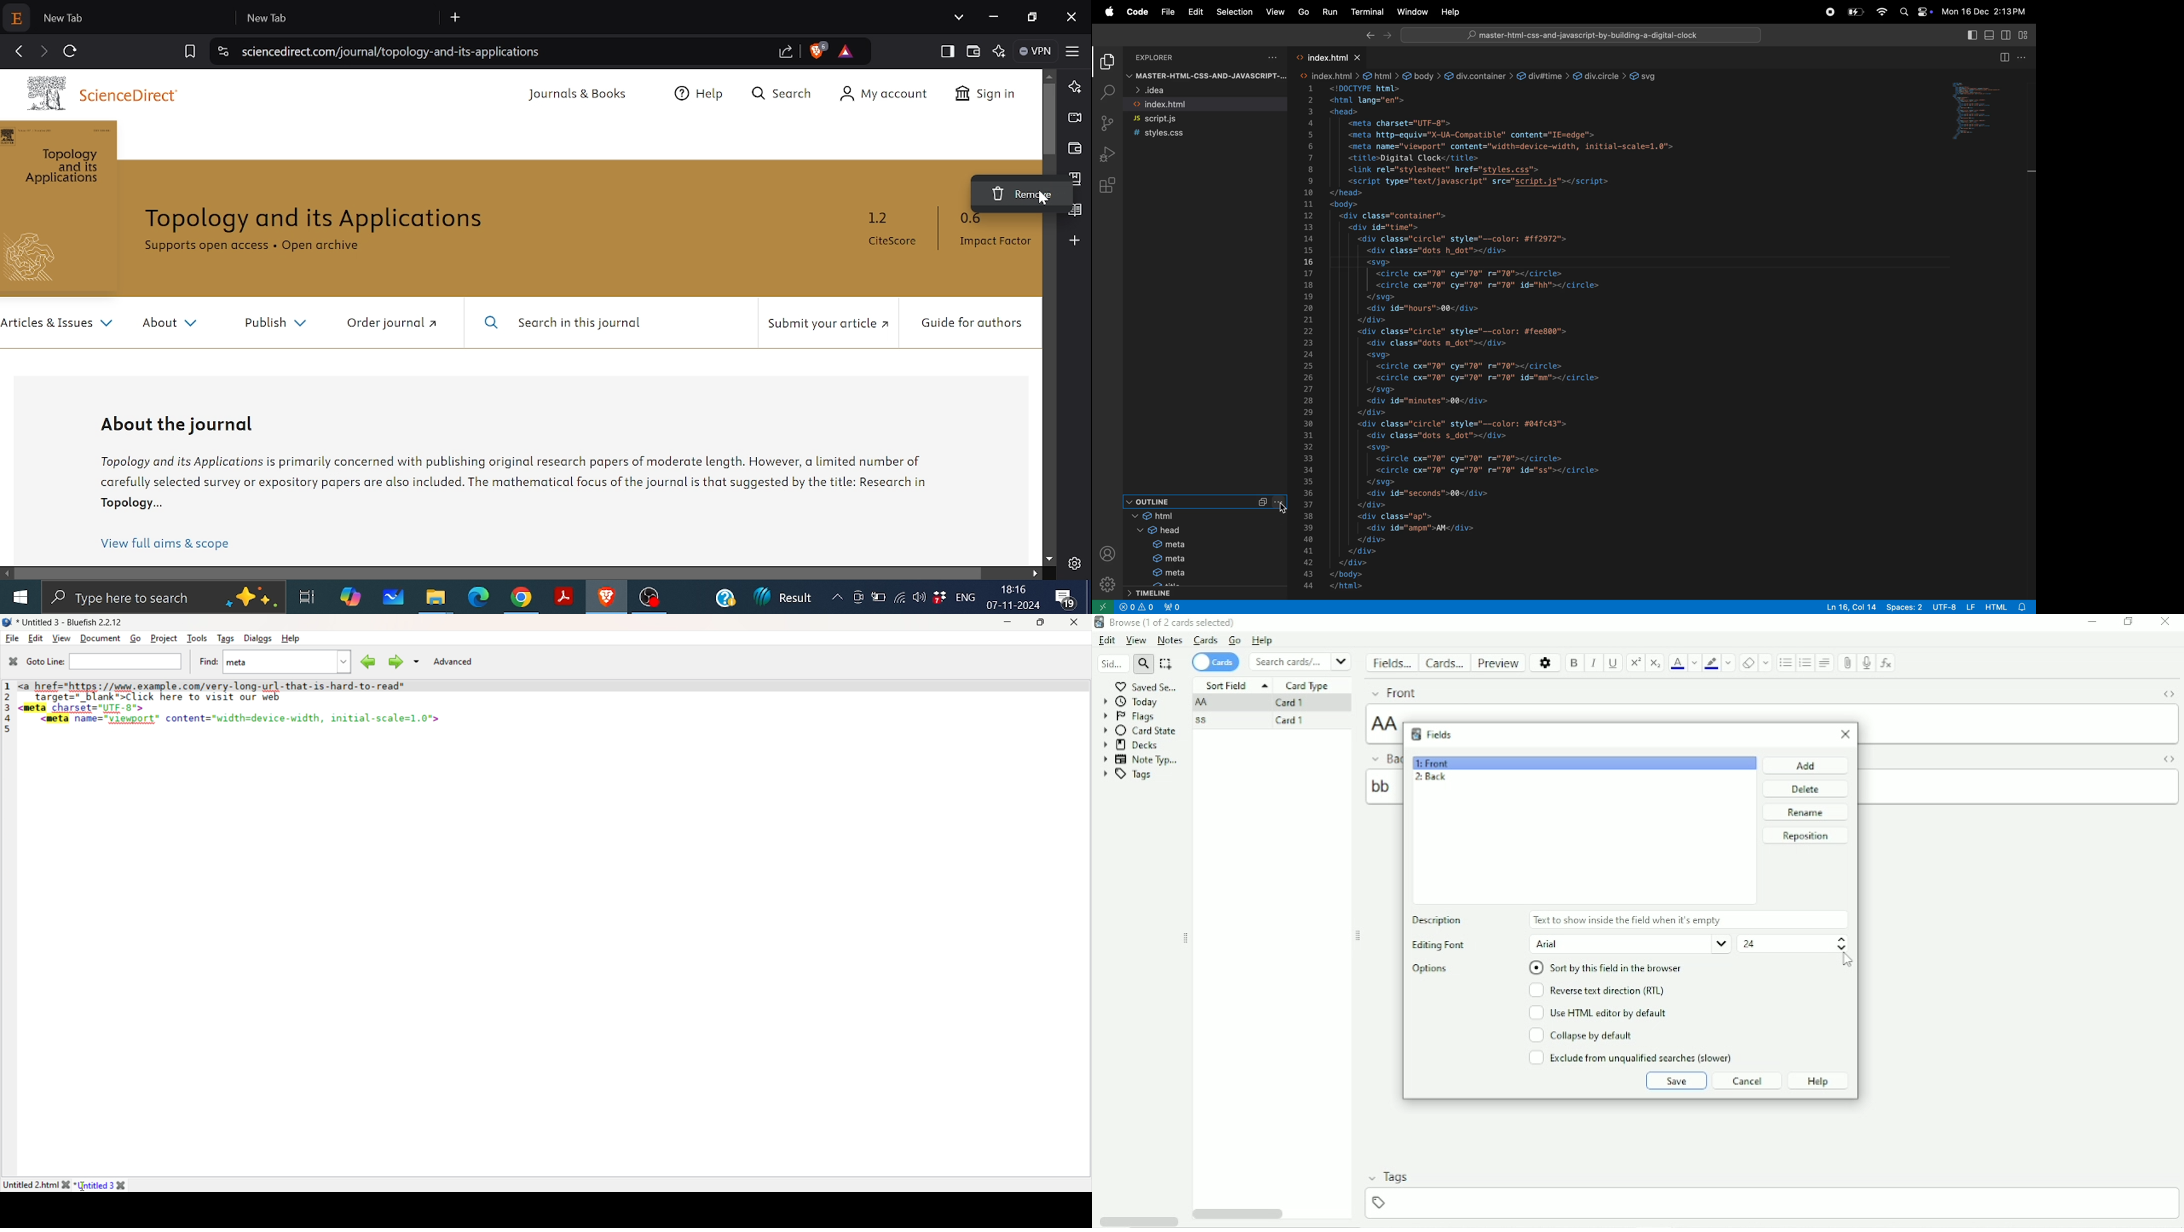 The height and width of the screenshot is (1232, 2184). What do you see at coordinates (2019, 787) in the screenshot?
I see `bb` at bounding box center [2019, 787].